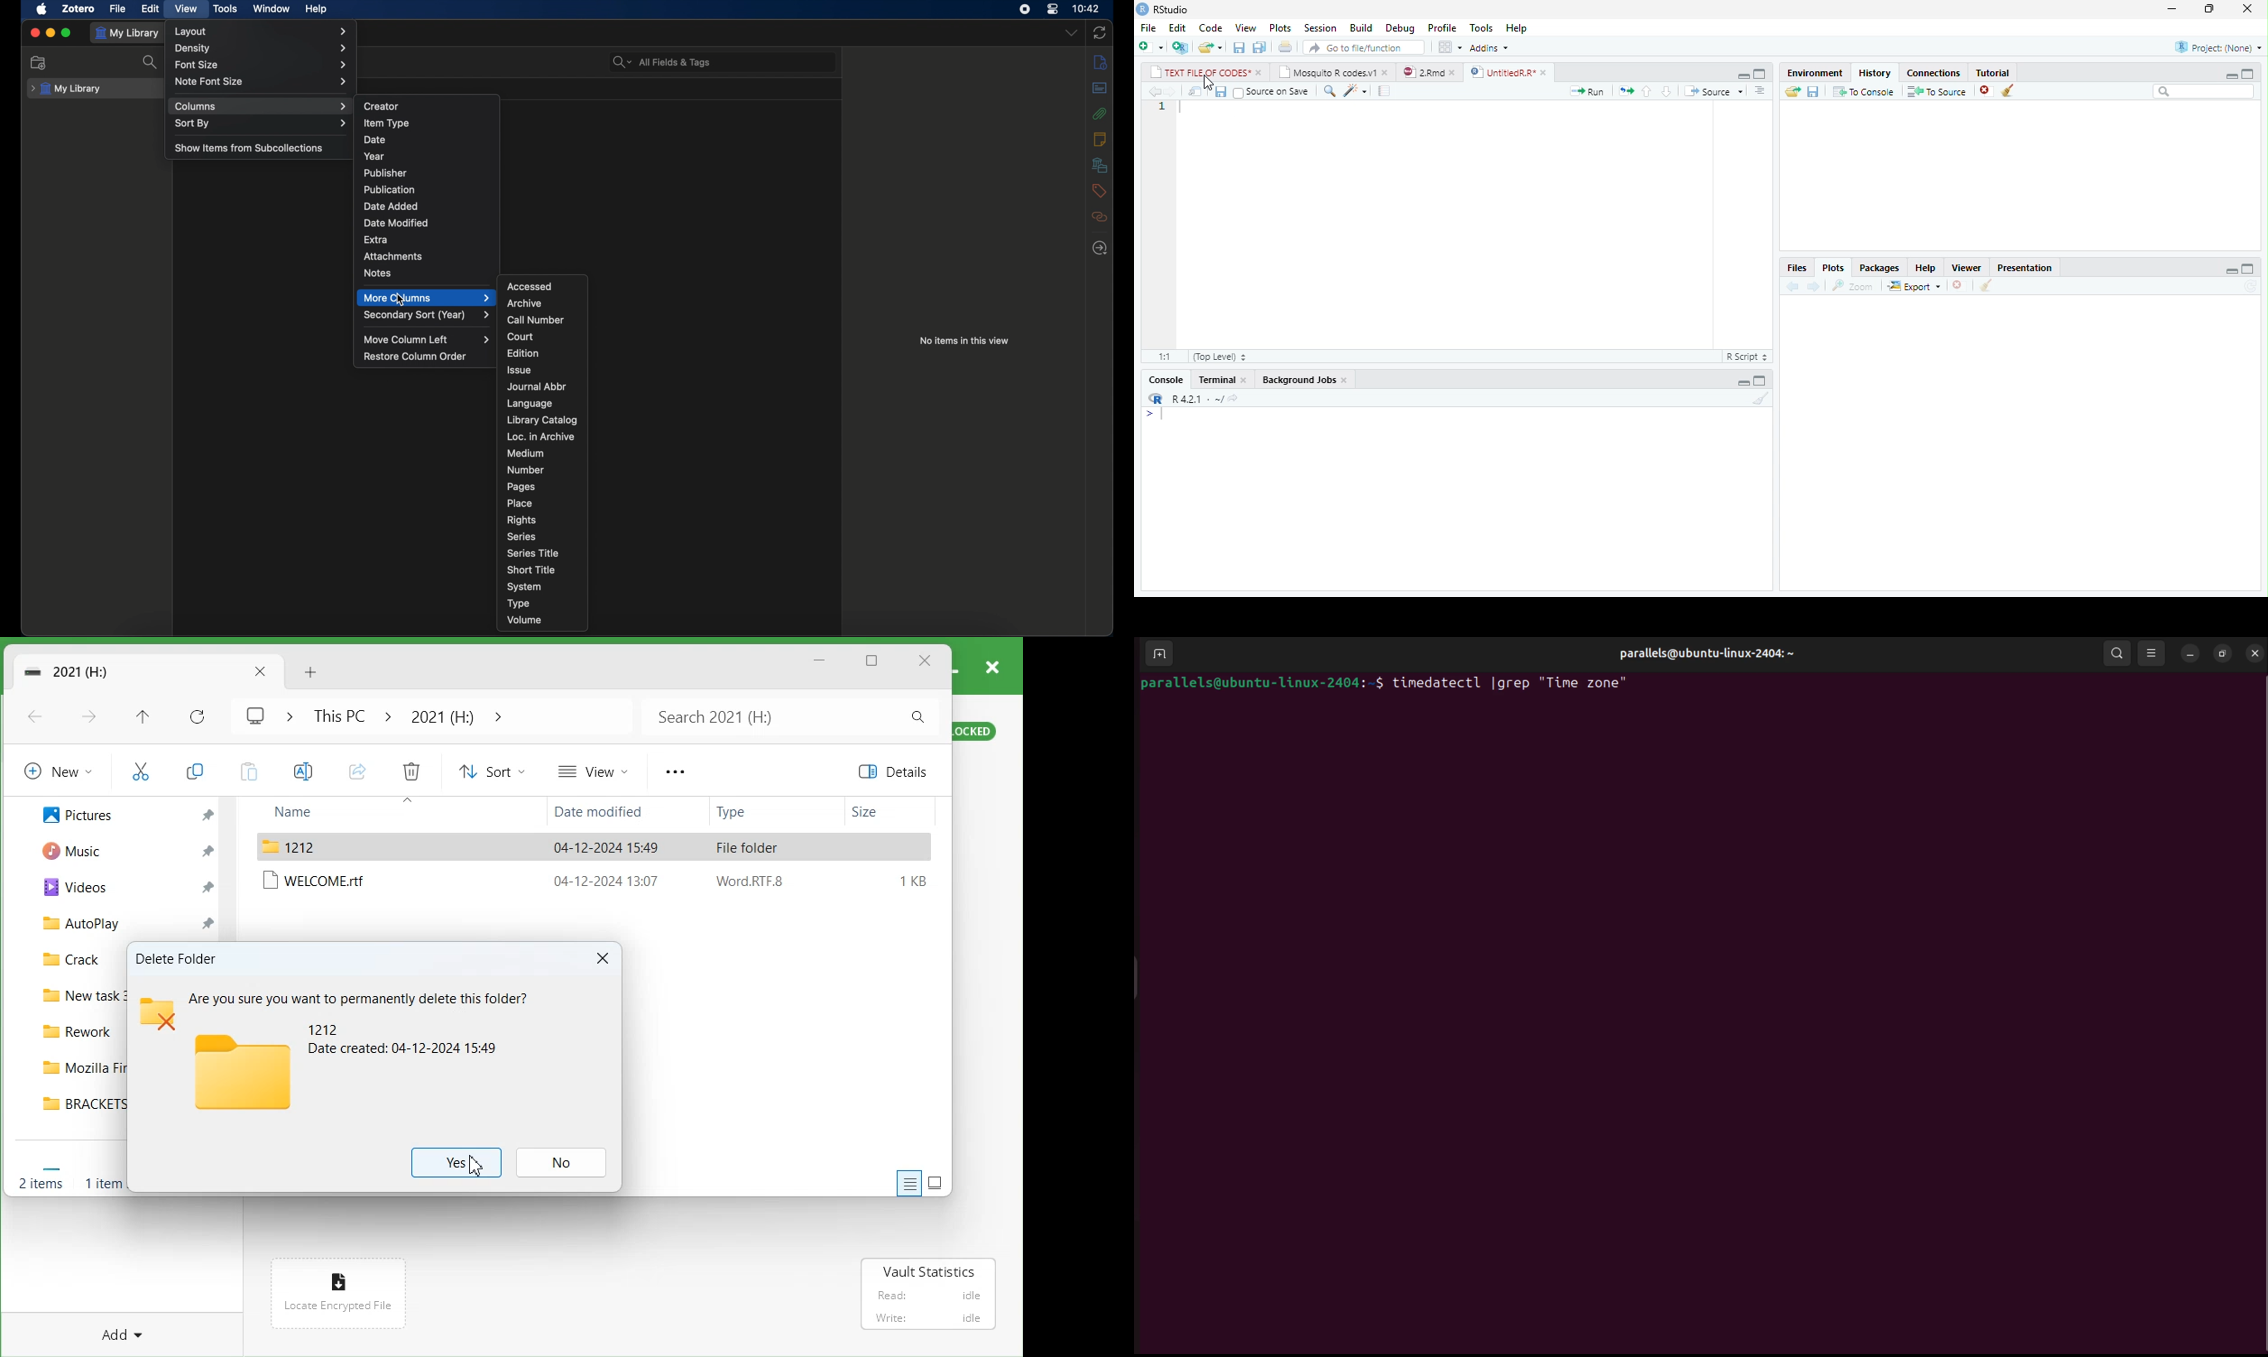 The height and width of the screenshot is (1372, 2268). What do you see at coordinates (1151, 46) in the screenshot?
I see `new file` at bounding box center [1151, 46].